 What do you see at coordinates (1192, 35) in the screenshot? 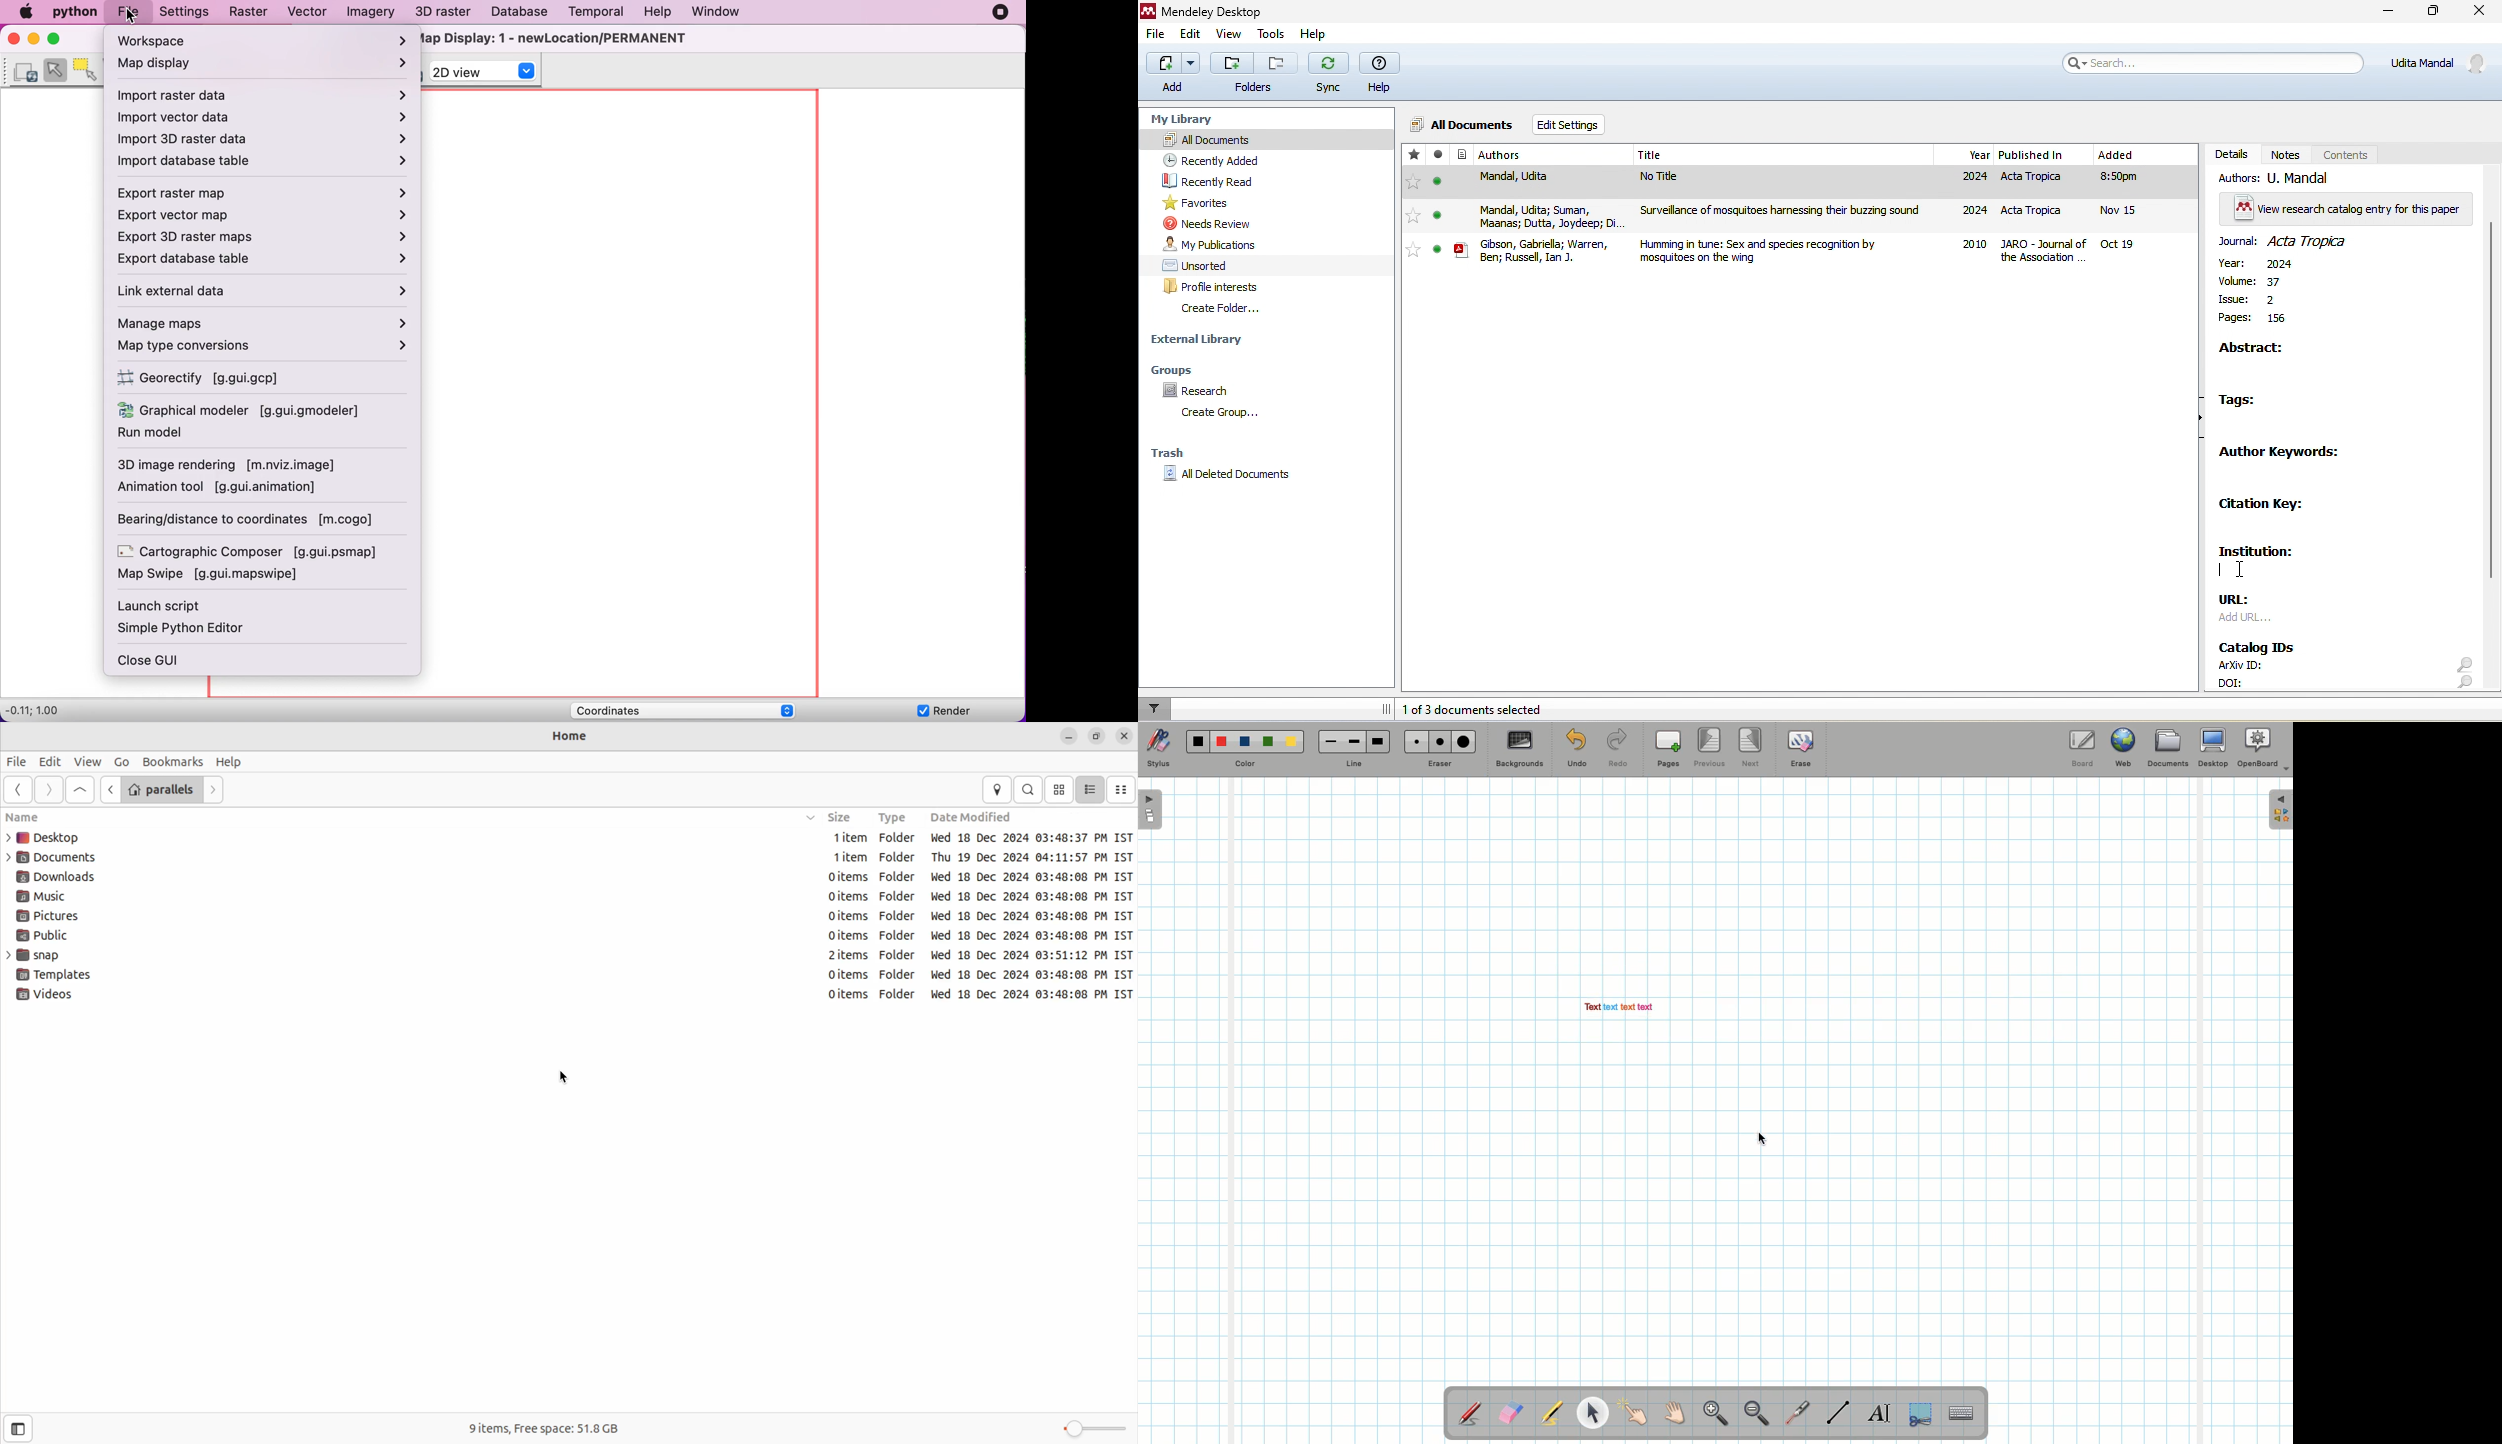
I see `edit` at bounding box center [1192, 35].